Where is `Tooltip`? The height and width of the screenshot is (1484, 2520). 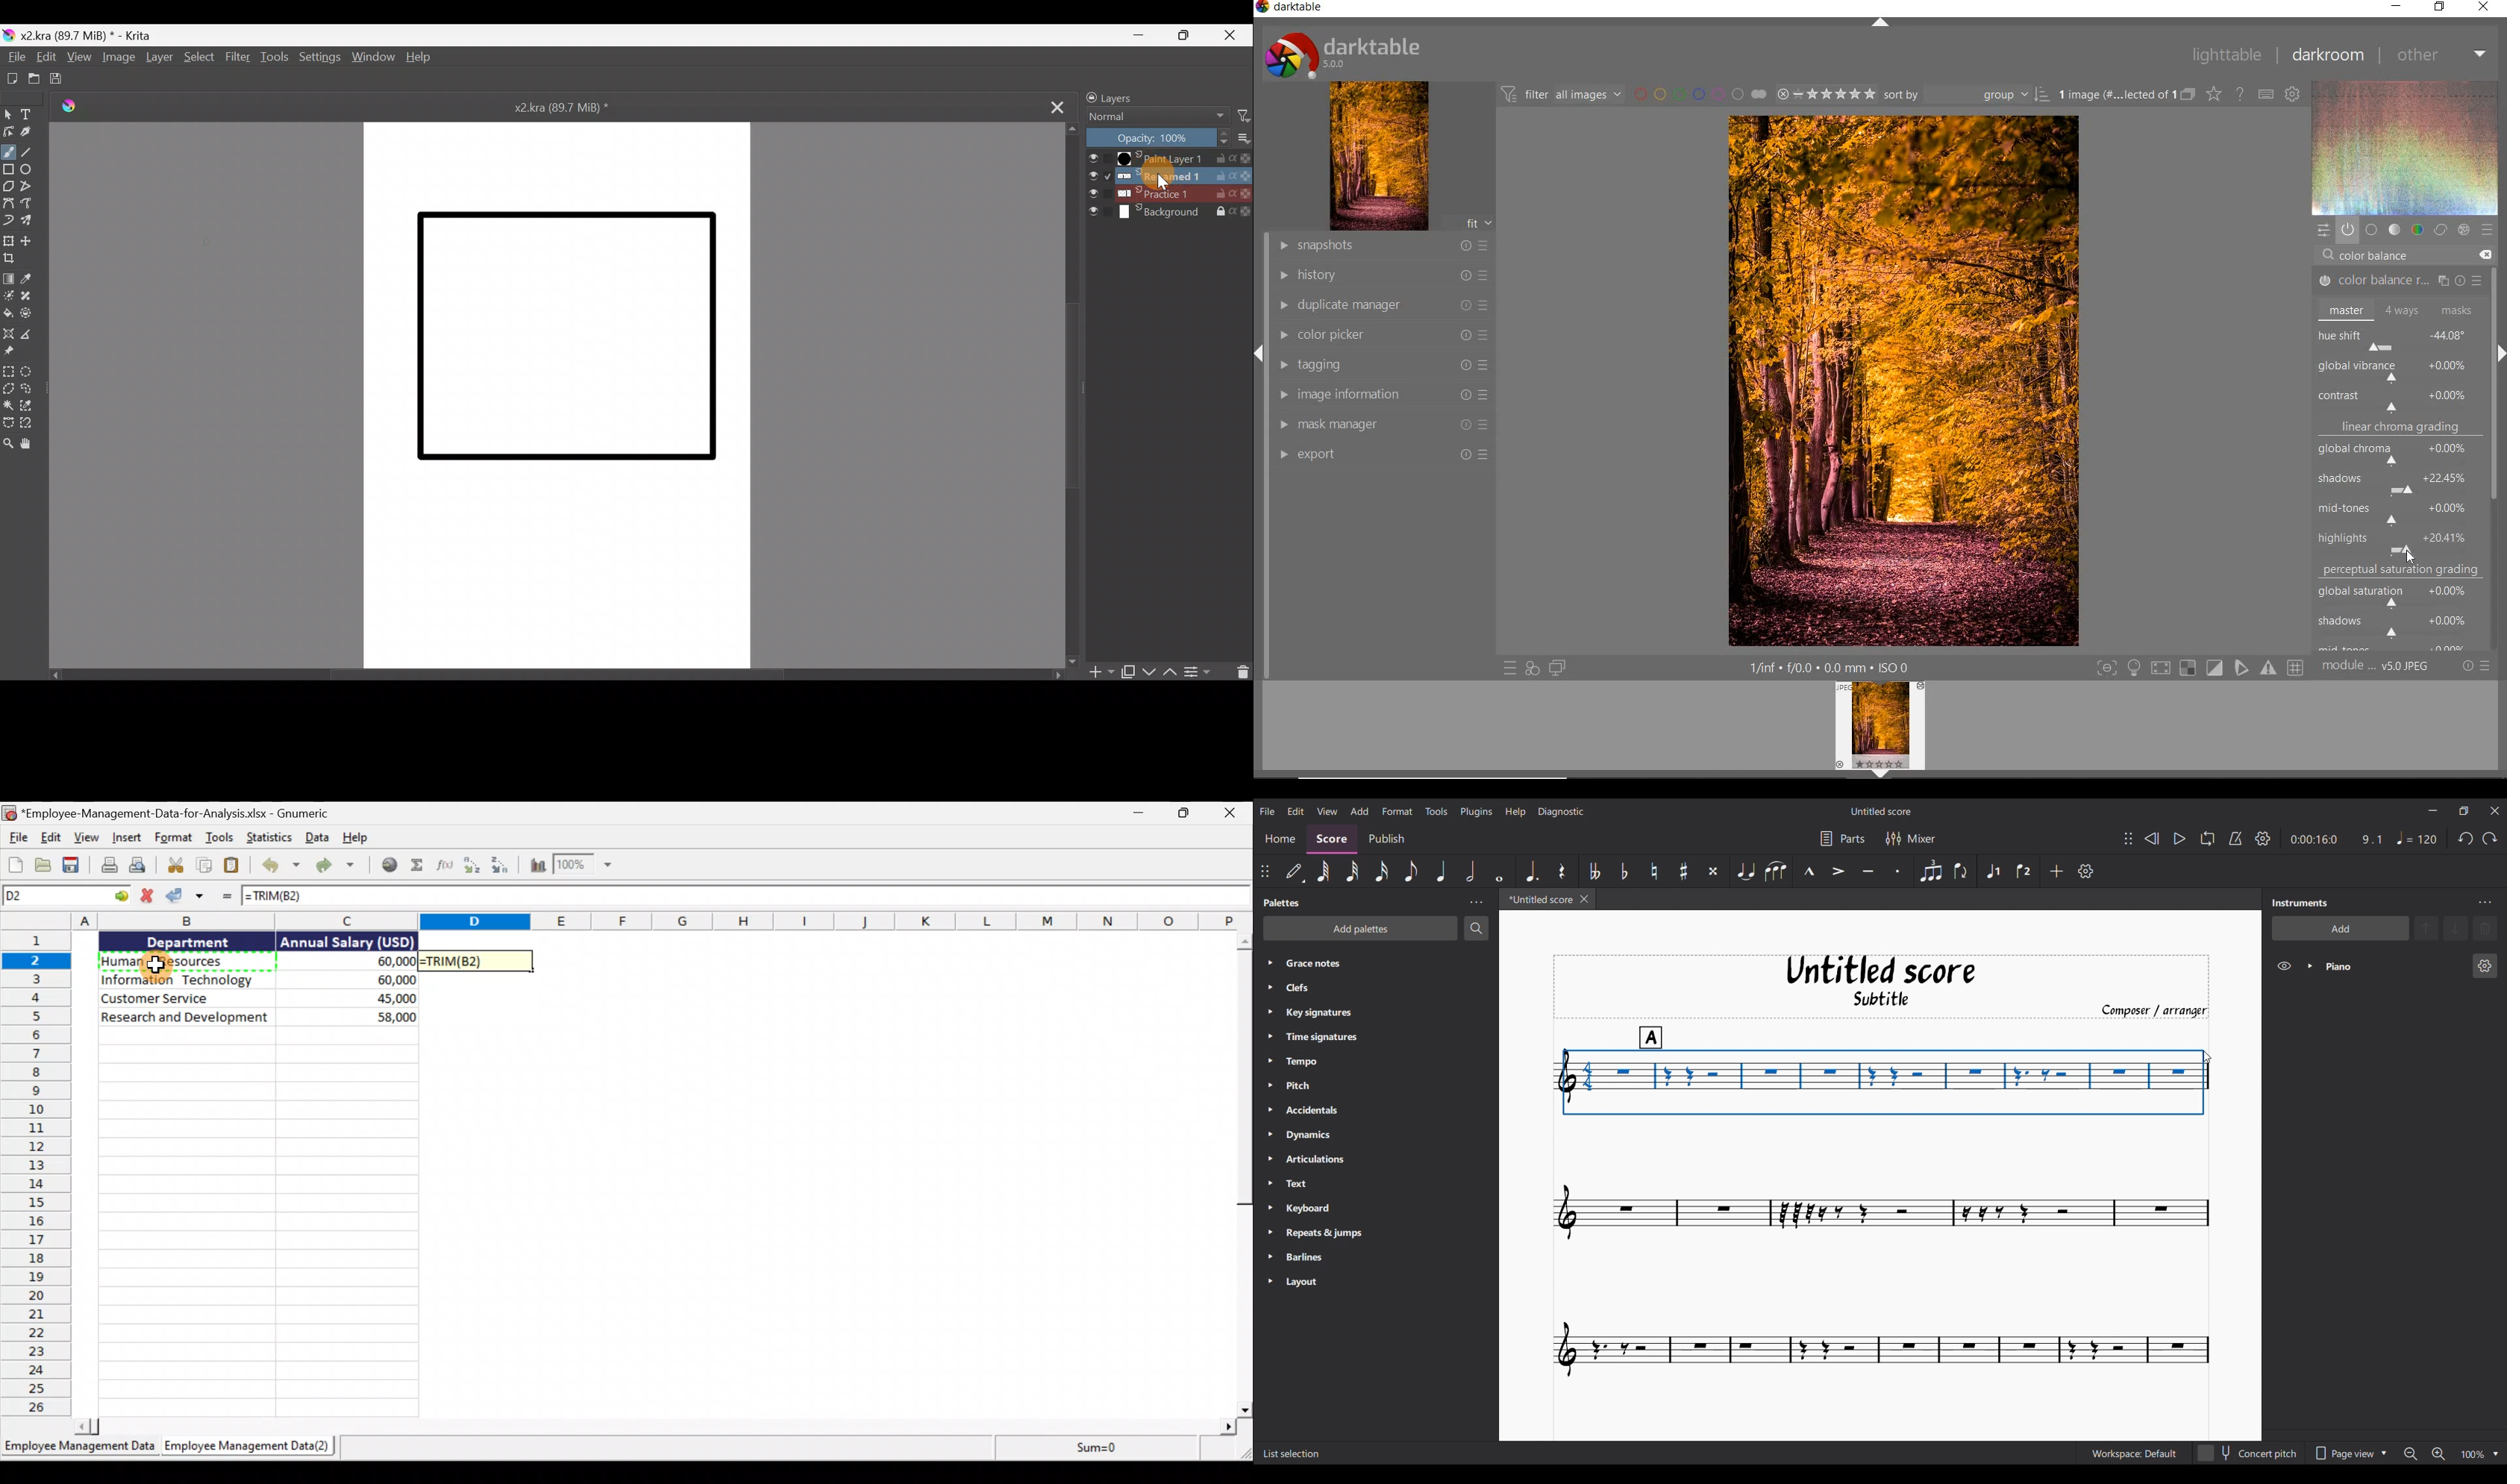
Tooltip is located at coordinates (296, 942).